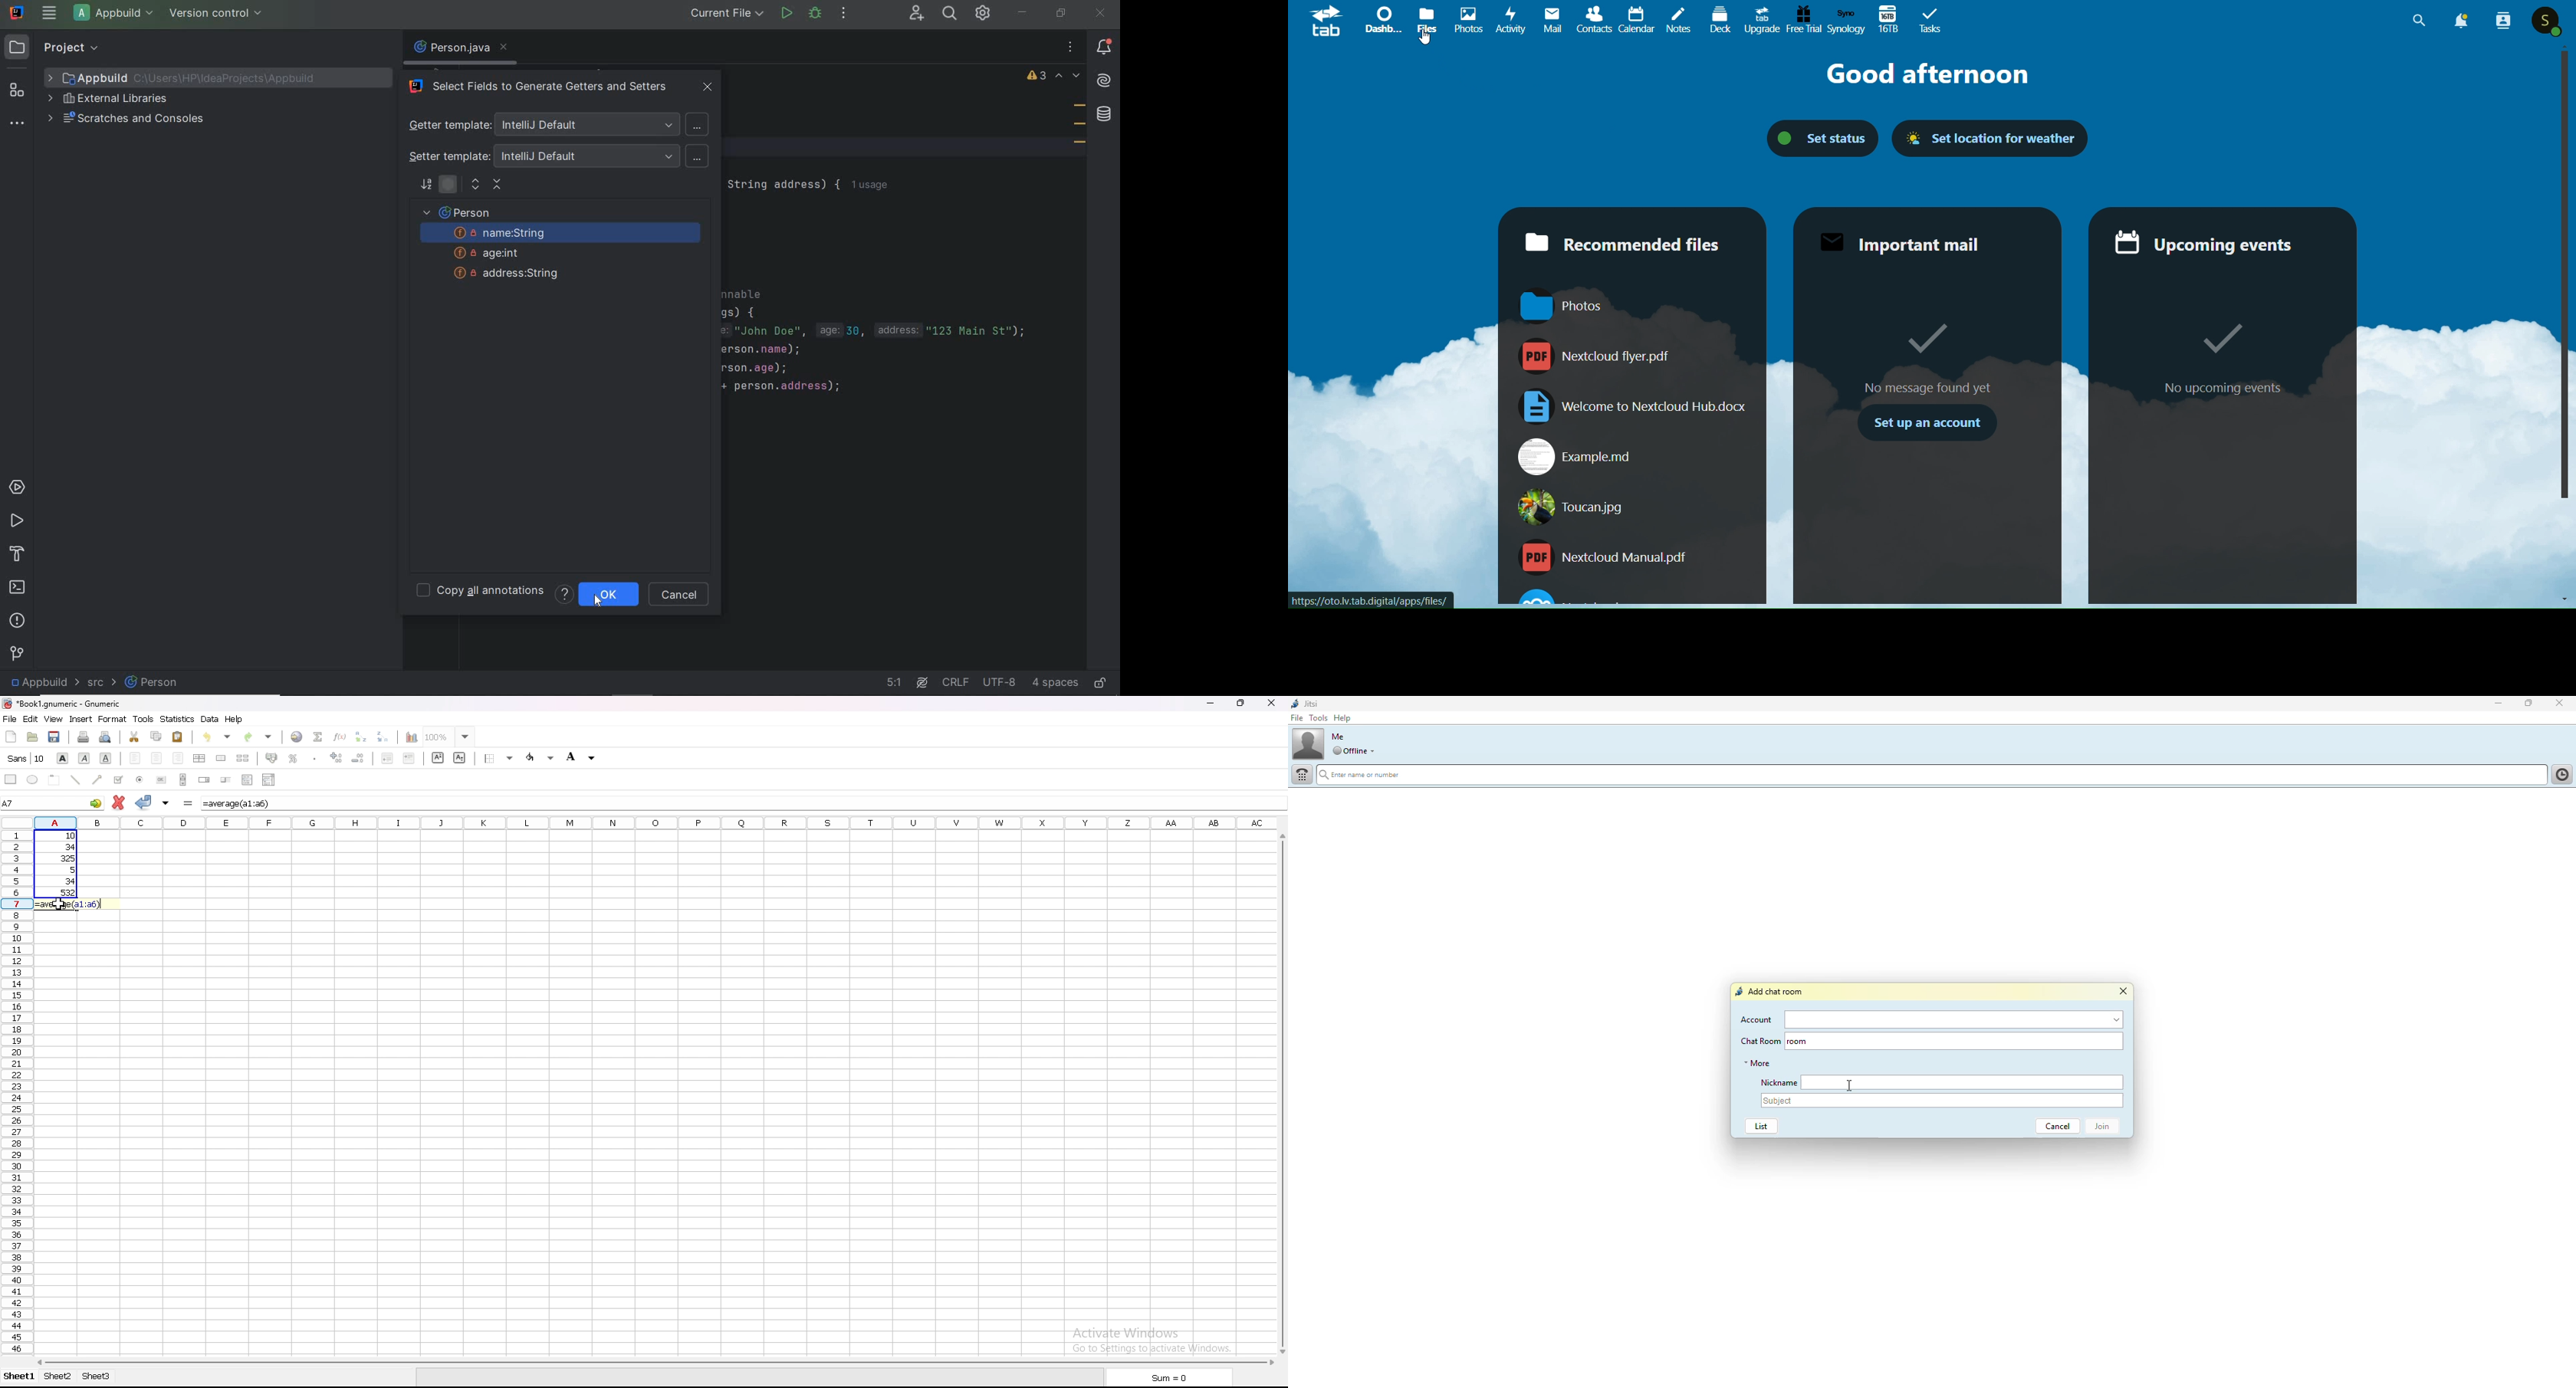 The image size is (2576, 1400). Describe the element at coordinates (1931, 20) in the screenshot. I see `task` at that location.